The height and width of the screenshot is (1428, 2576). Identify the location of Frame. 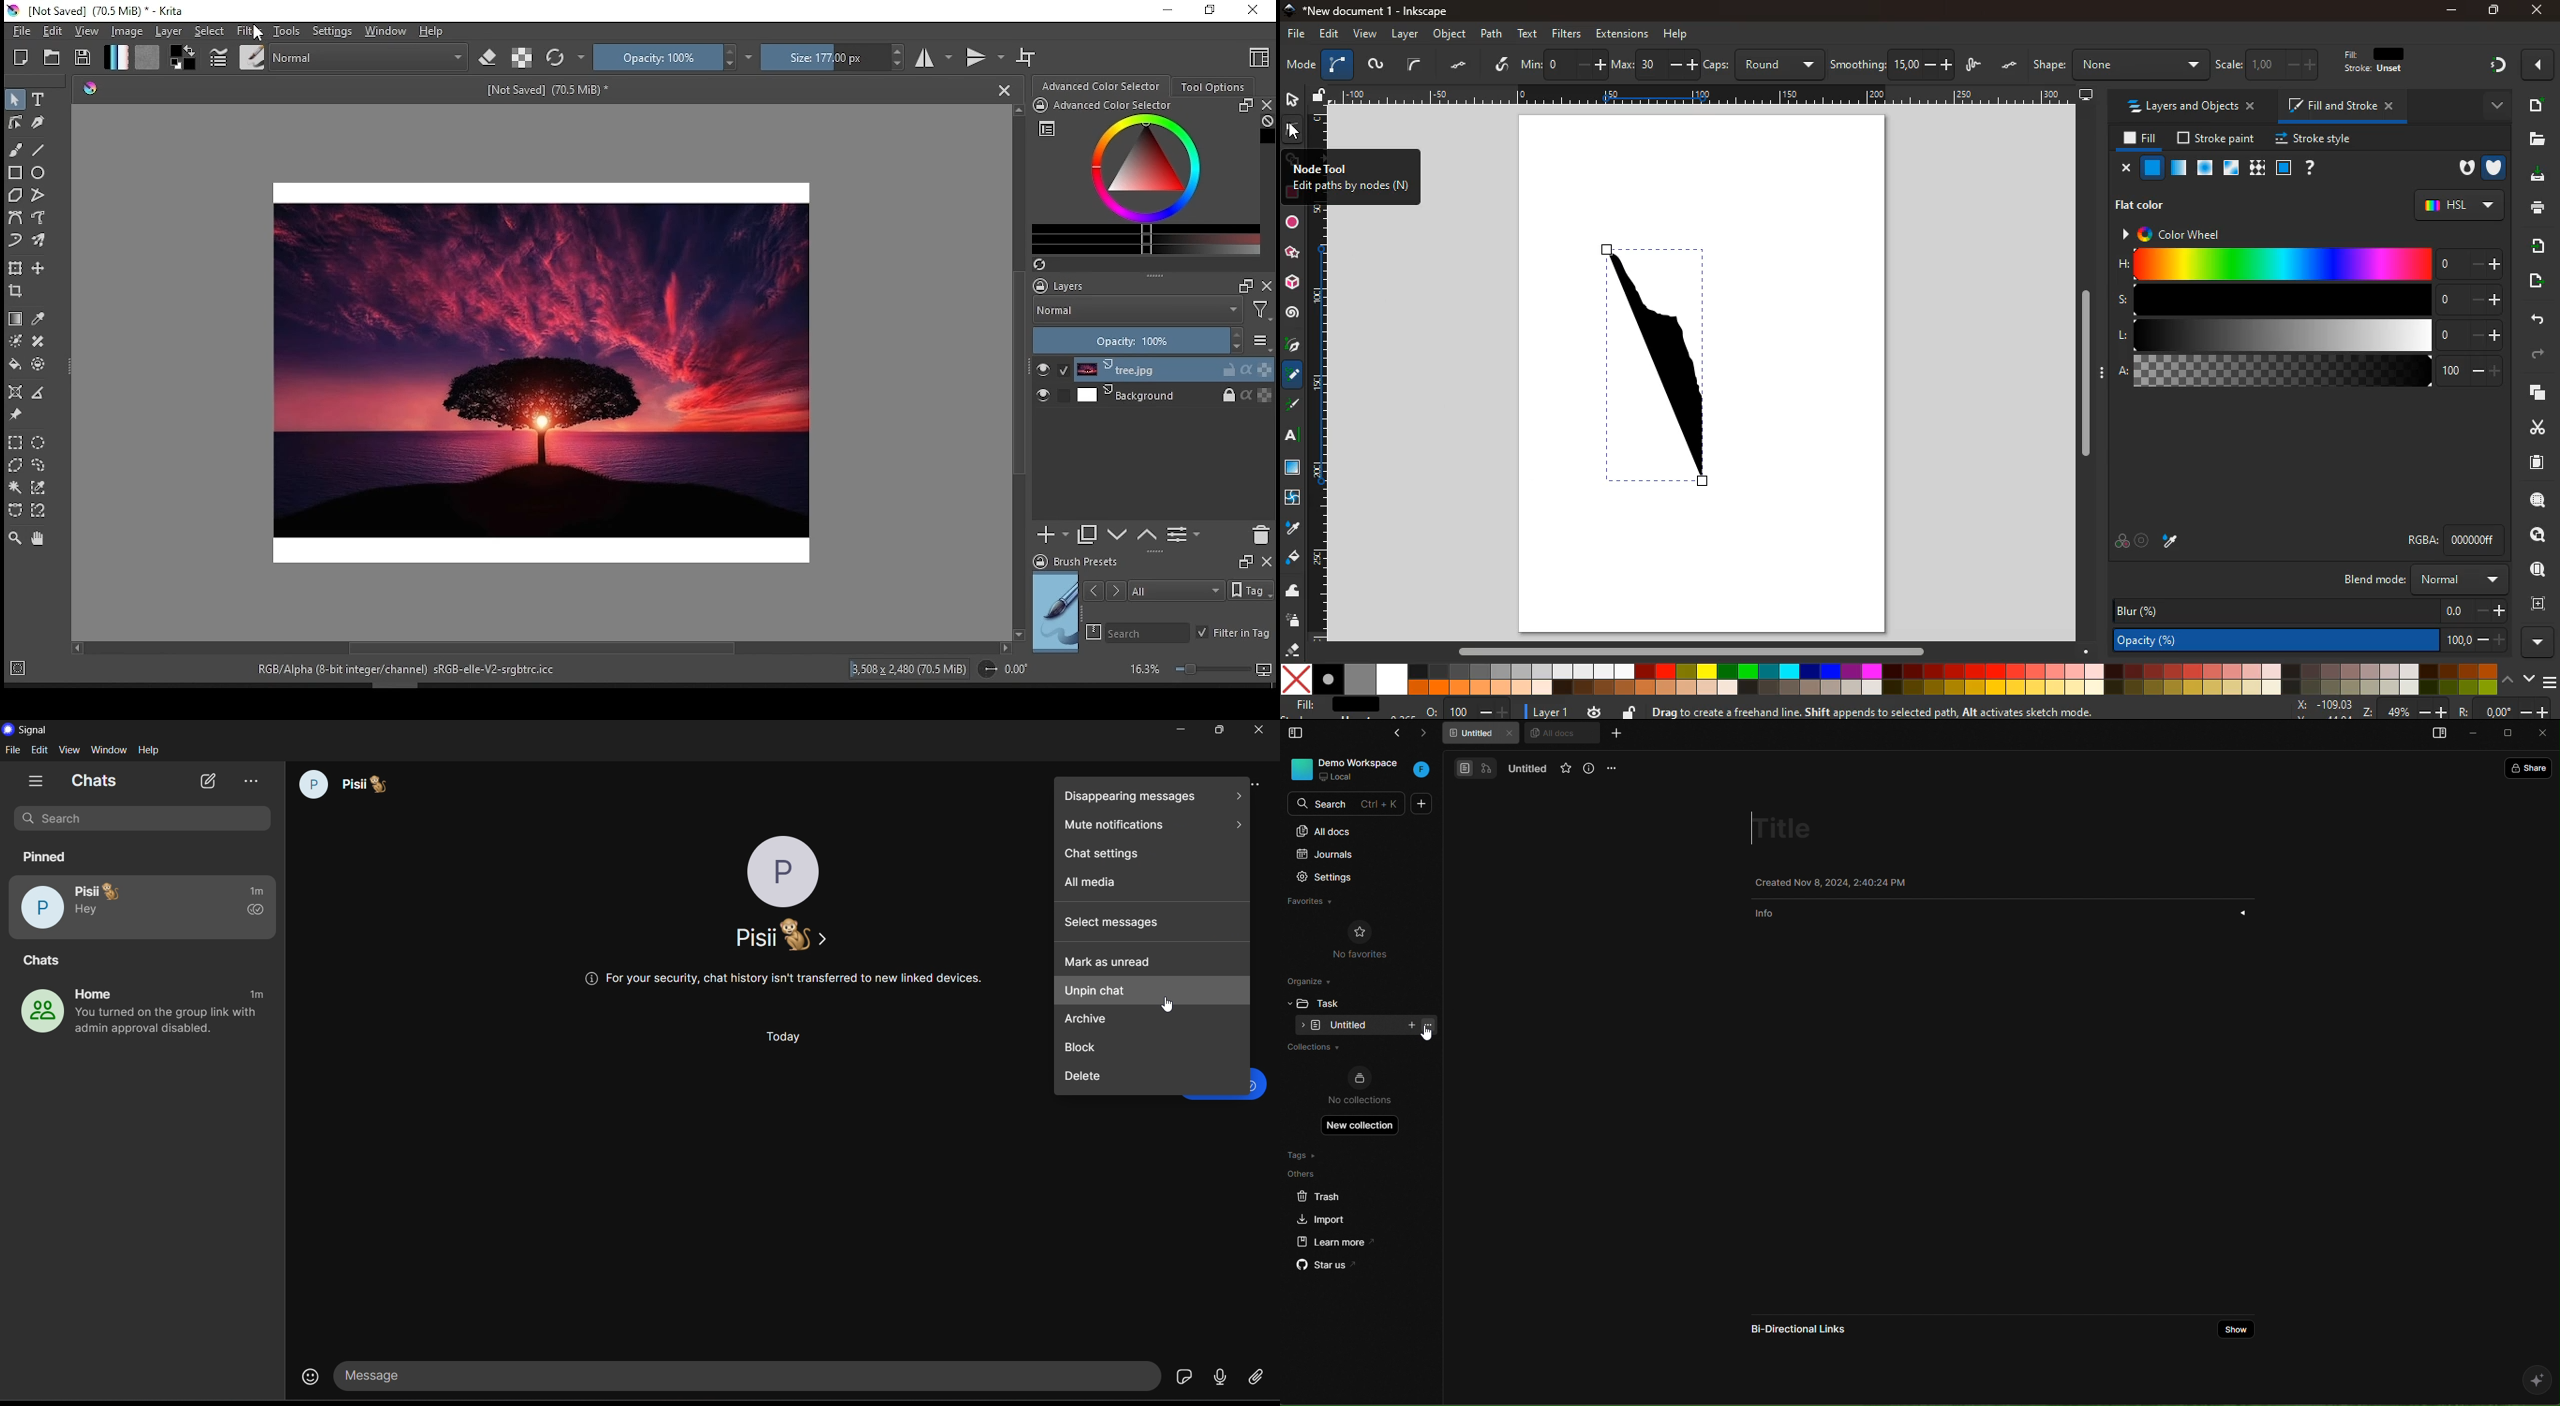
(1241, 562).